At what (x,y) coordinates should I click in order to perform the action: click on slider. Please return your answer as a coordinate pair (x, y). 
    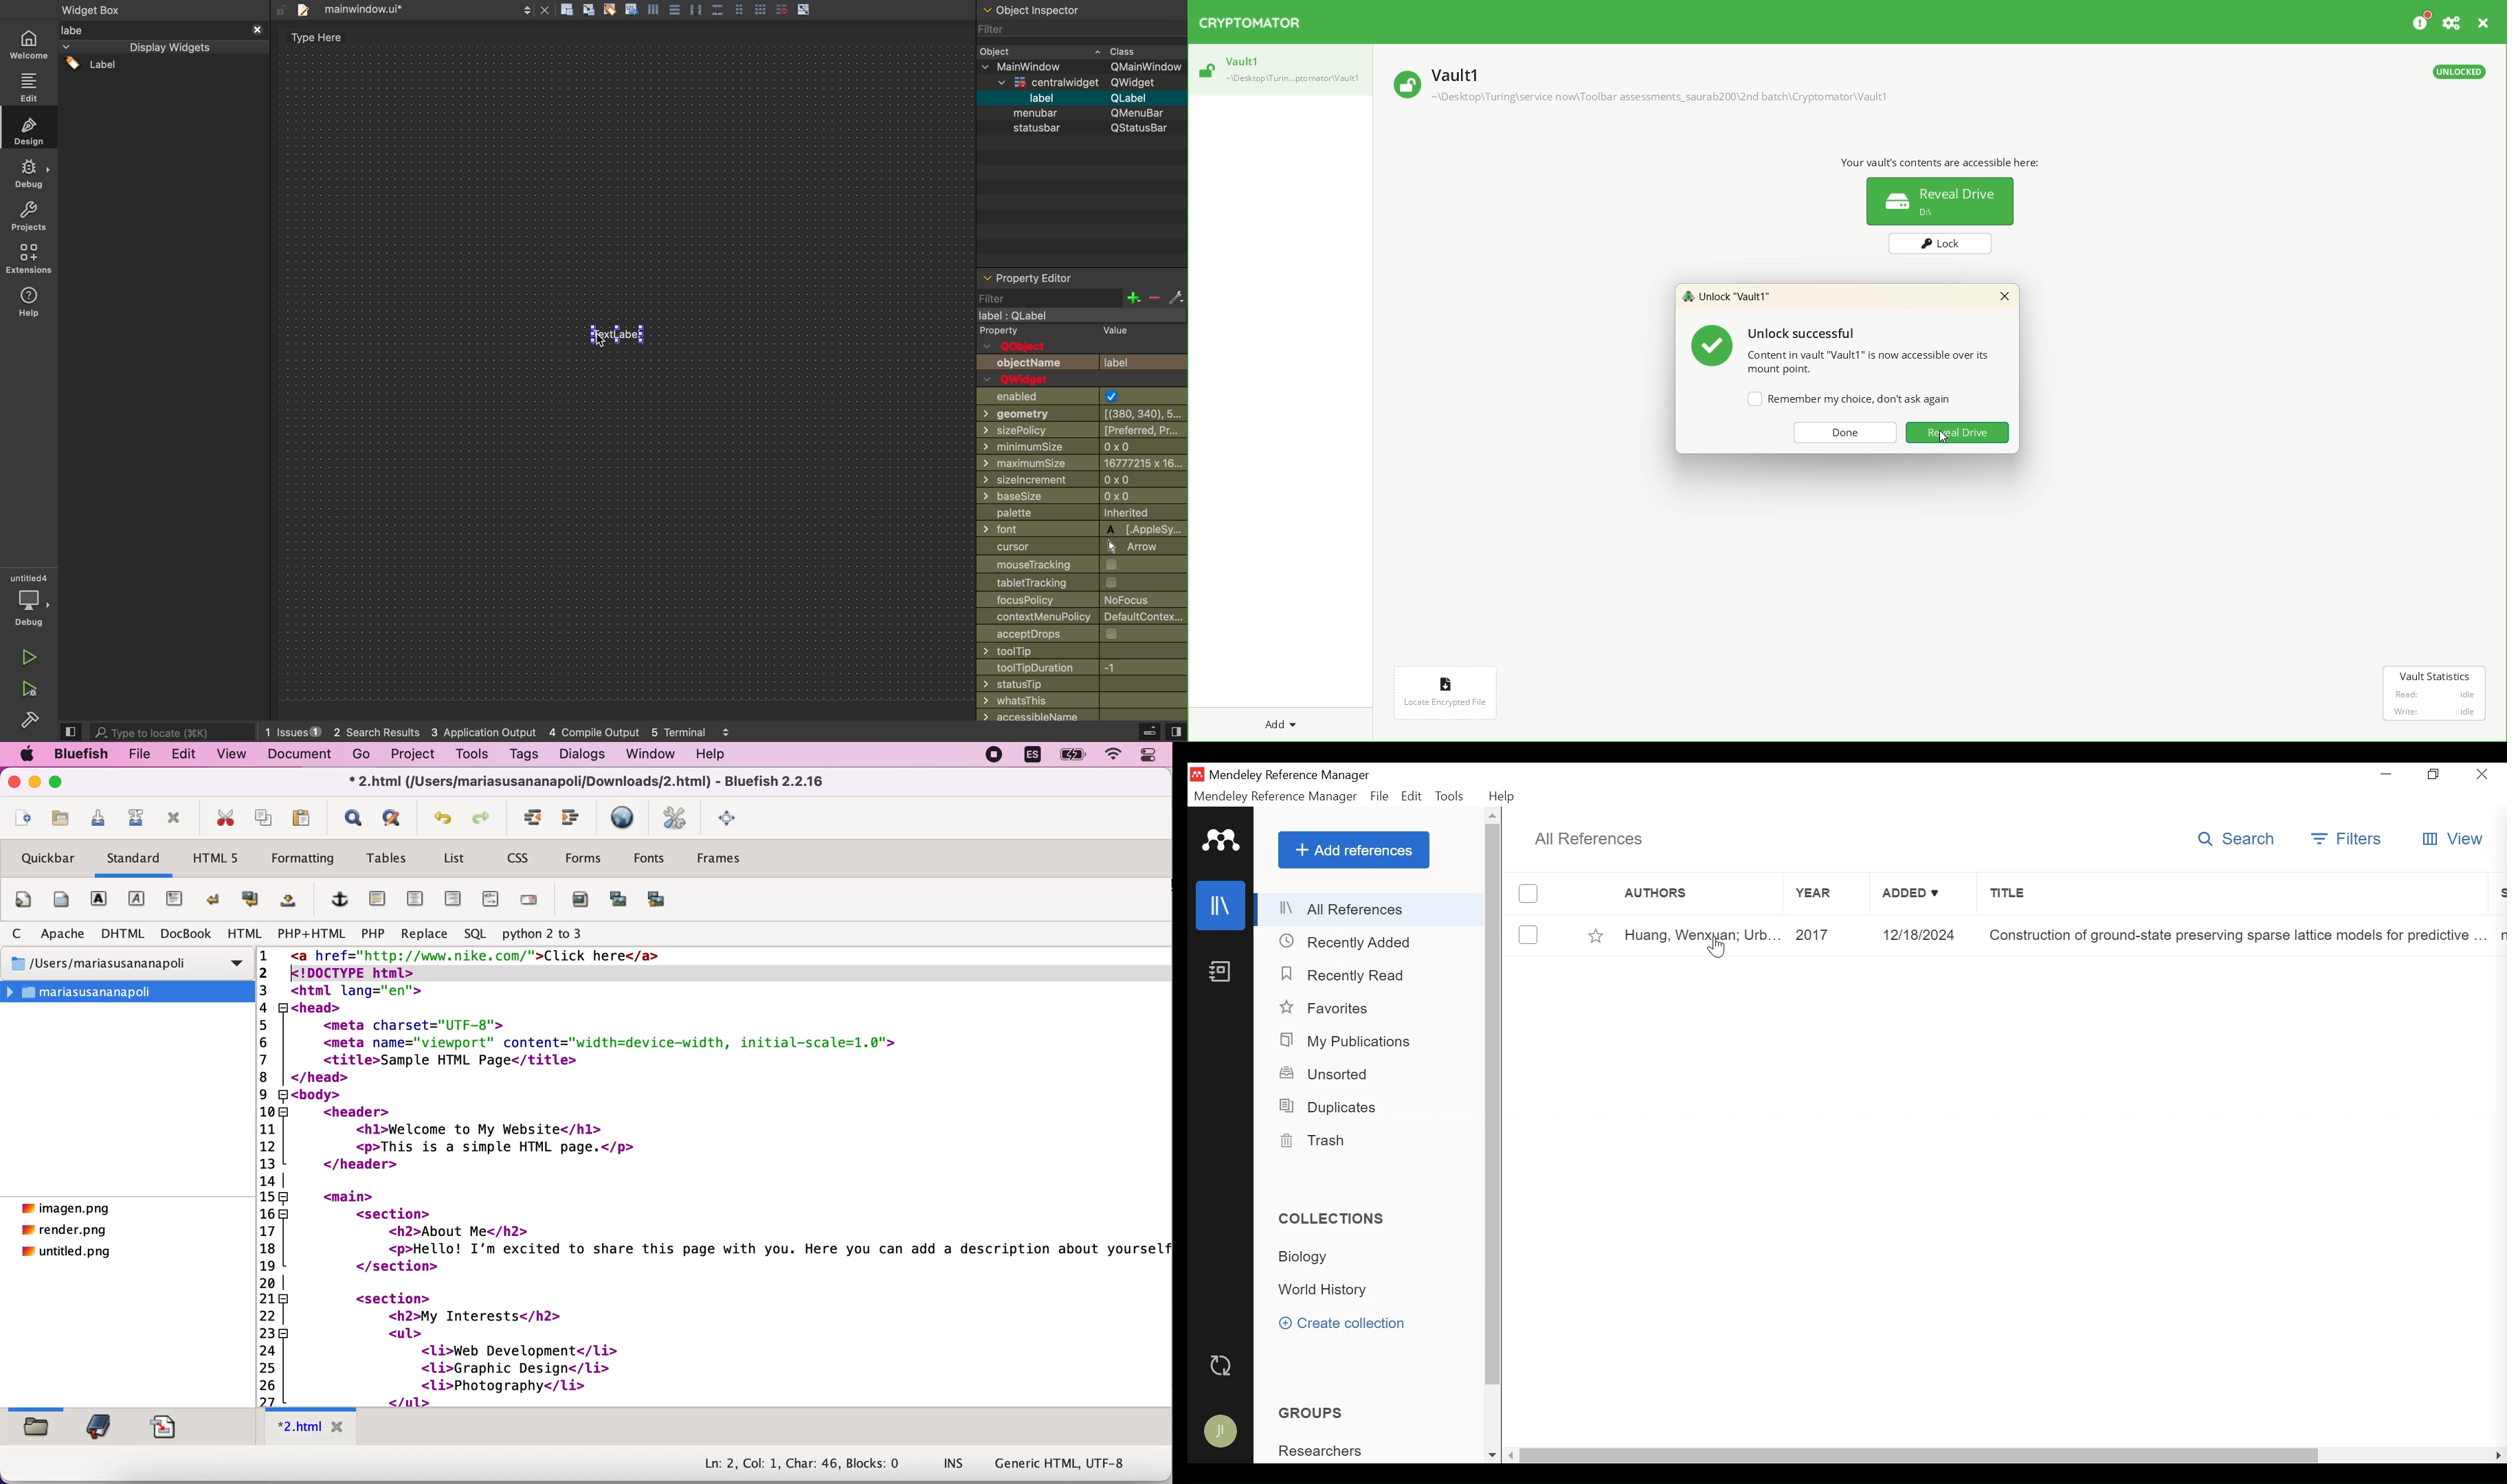
    Looking at the image, I should click on (37, 1405).